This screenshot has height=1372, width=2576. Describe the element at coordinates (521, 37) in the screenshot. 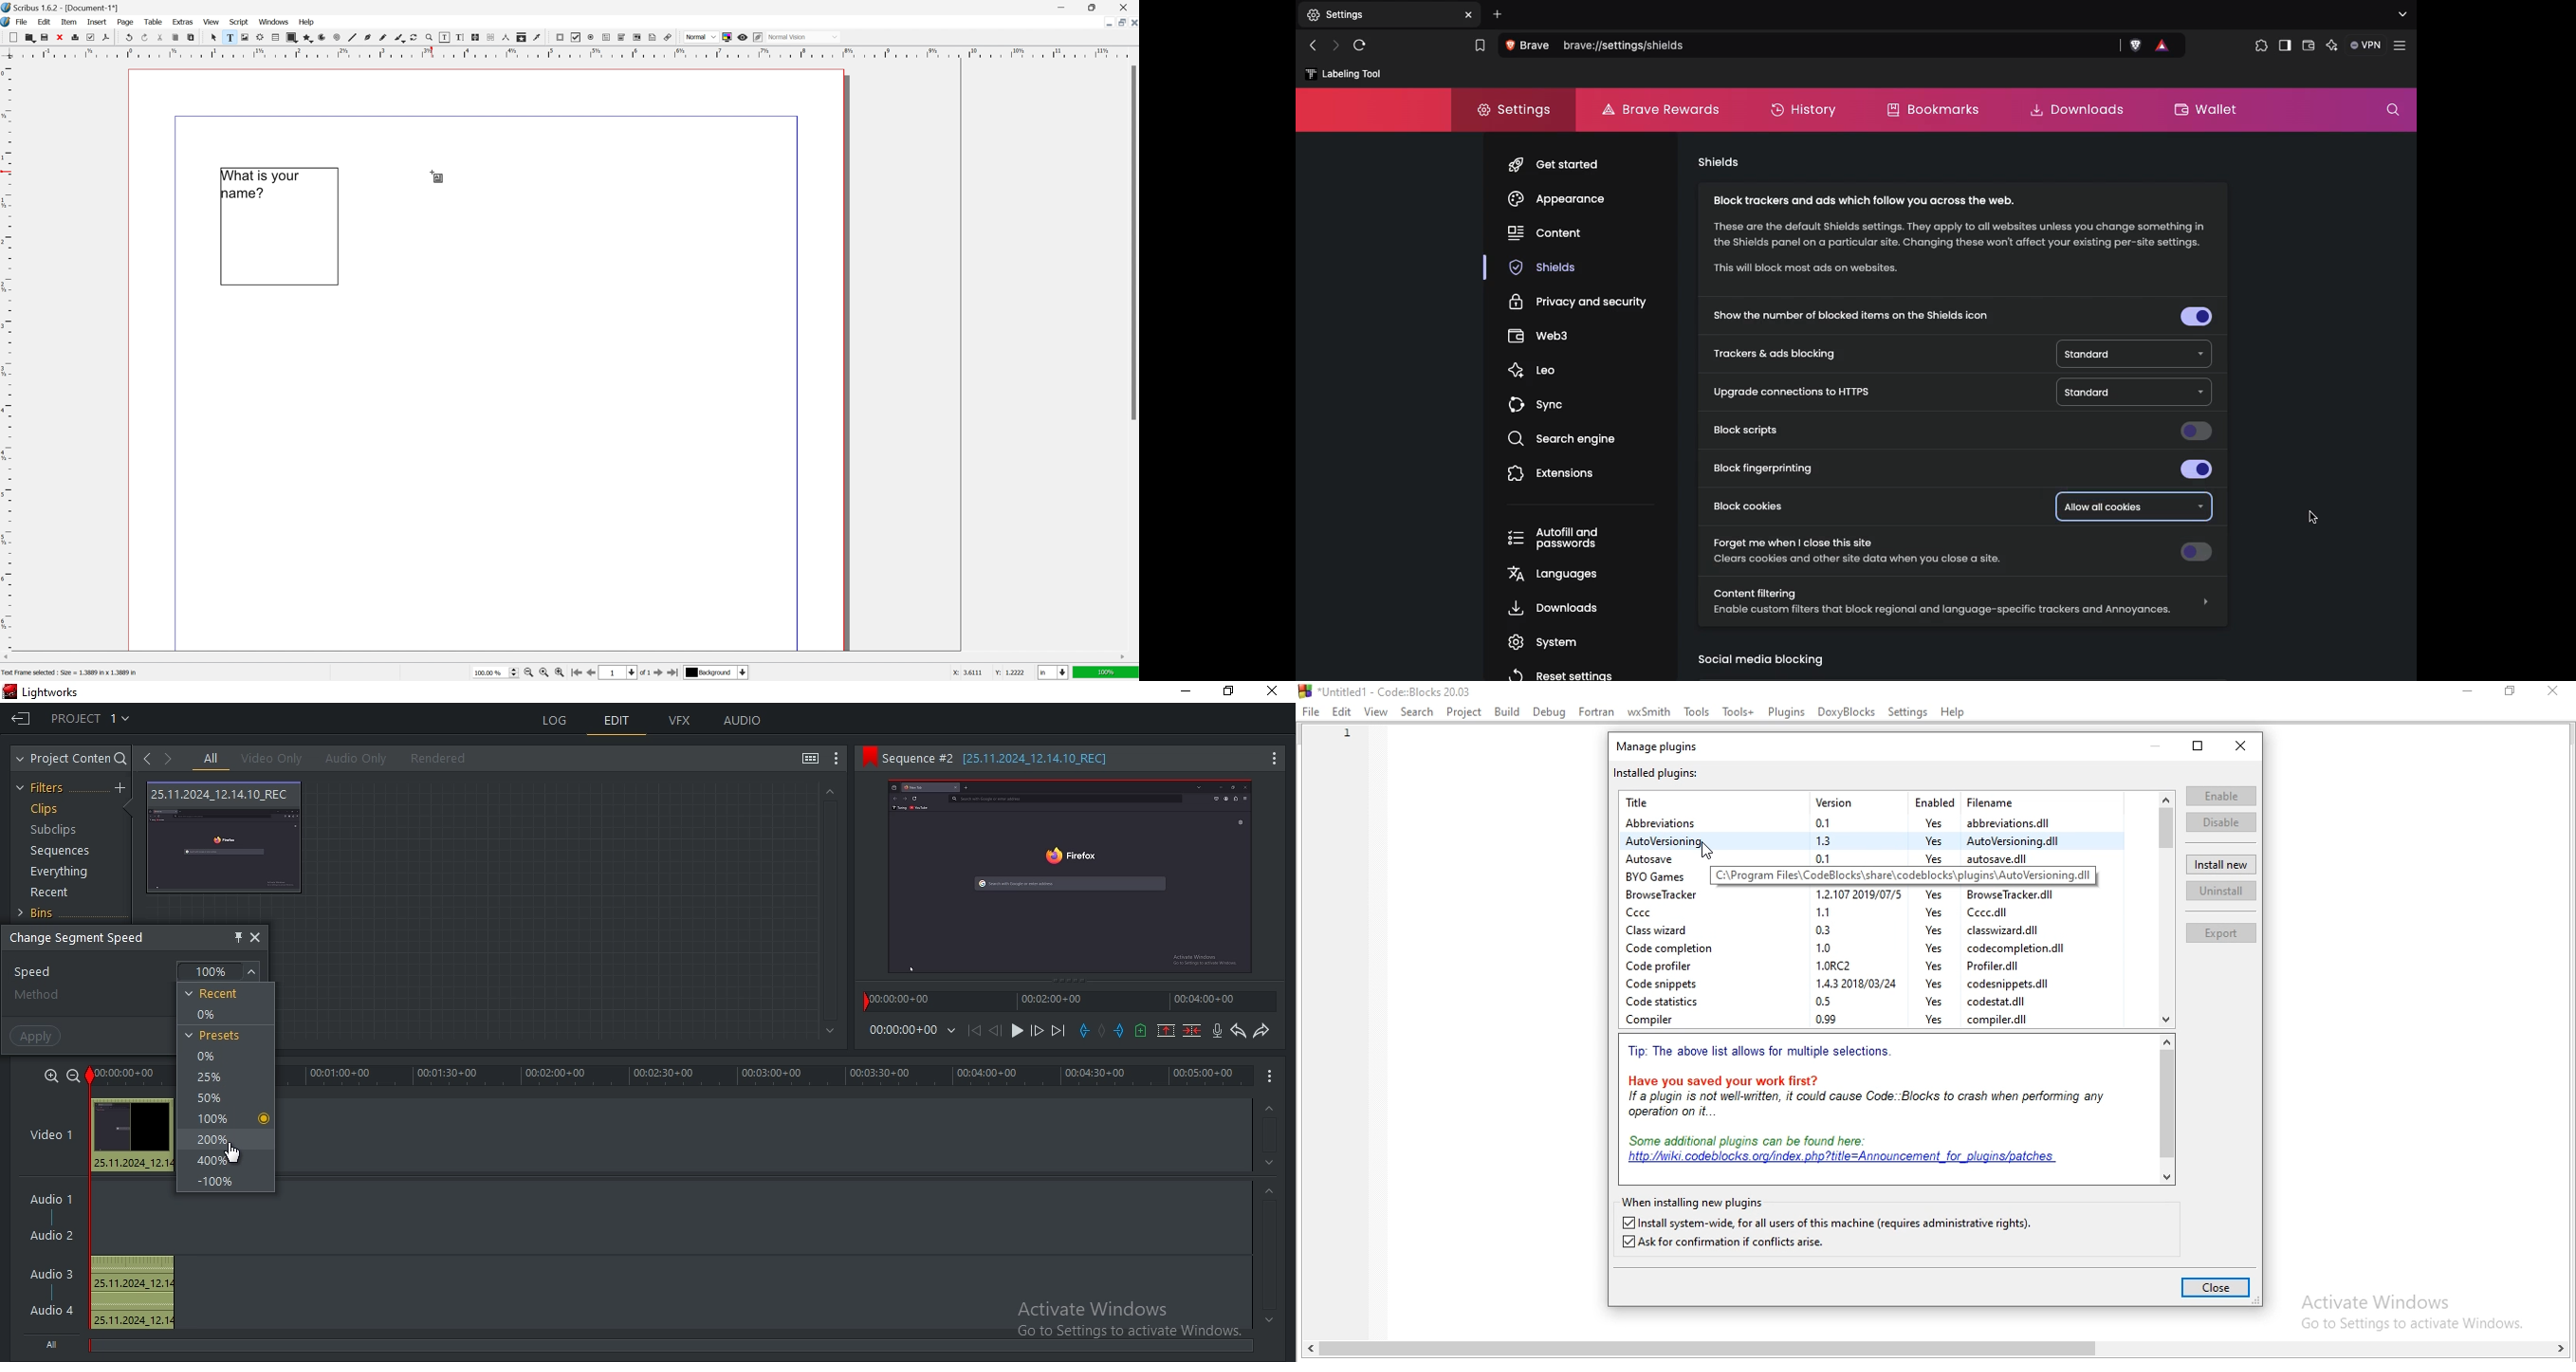

I see `copy item properties` at that location.